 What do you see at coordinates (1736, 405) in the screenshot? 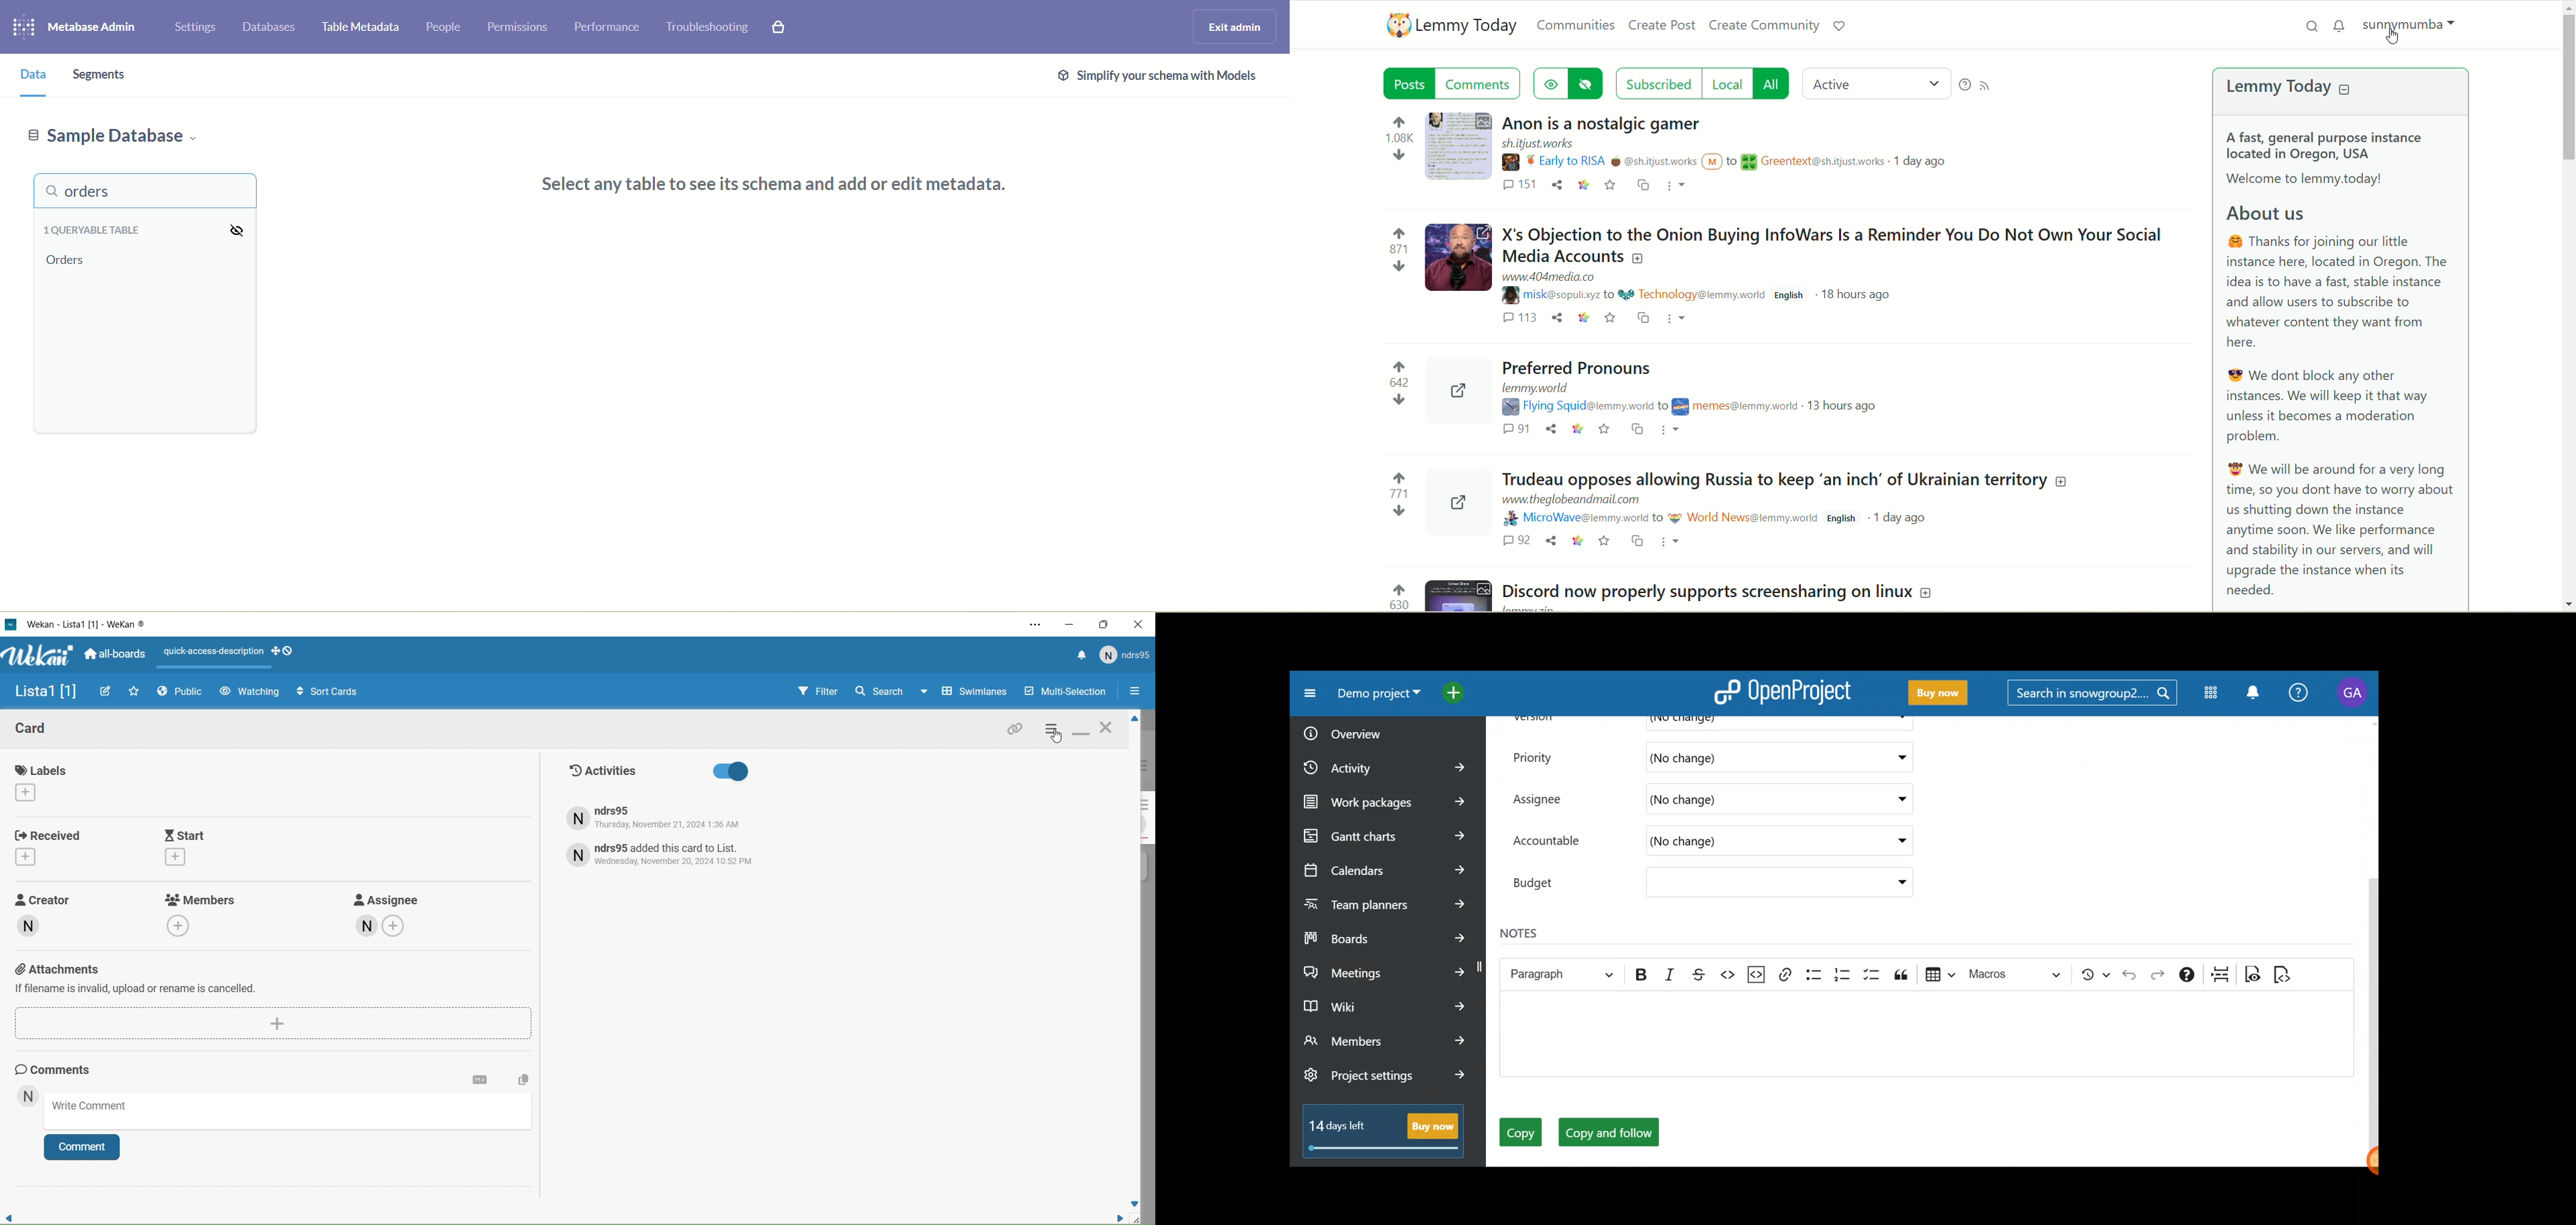
I see `Community` at bounding box center [1736, 405].